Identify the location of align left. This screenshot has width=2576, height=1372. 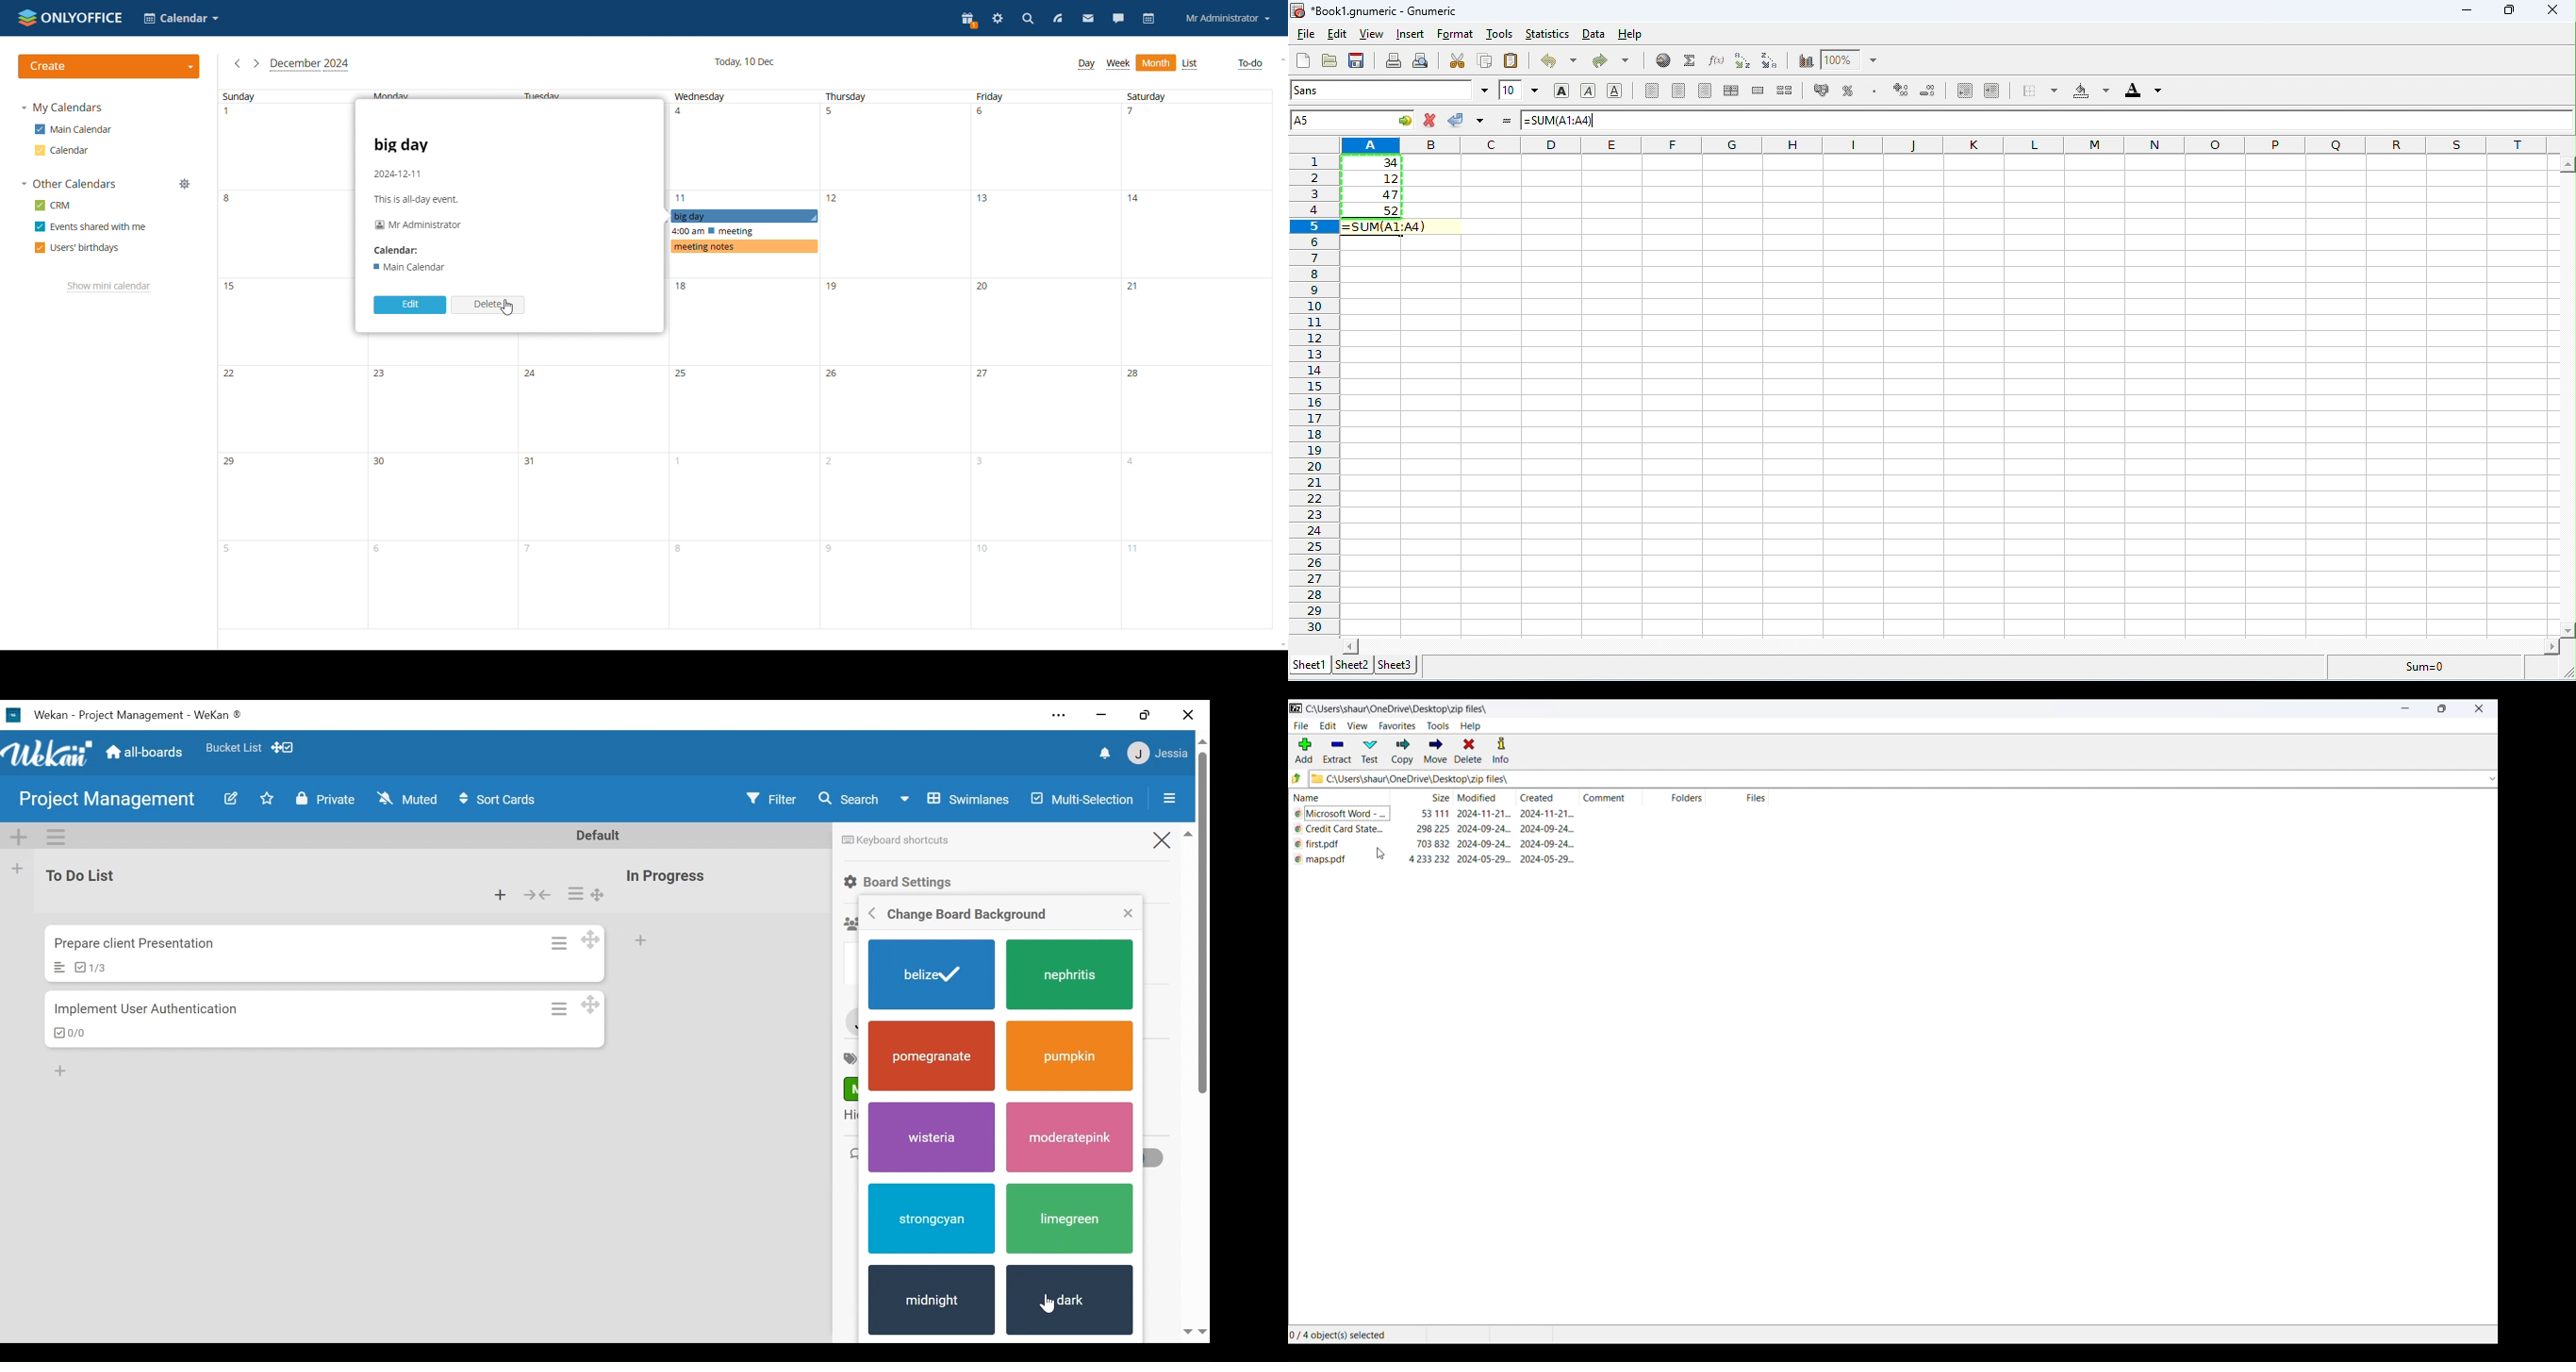
(1652, 91).